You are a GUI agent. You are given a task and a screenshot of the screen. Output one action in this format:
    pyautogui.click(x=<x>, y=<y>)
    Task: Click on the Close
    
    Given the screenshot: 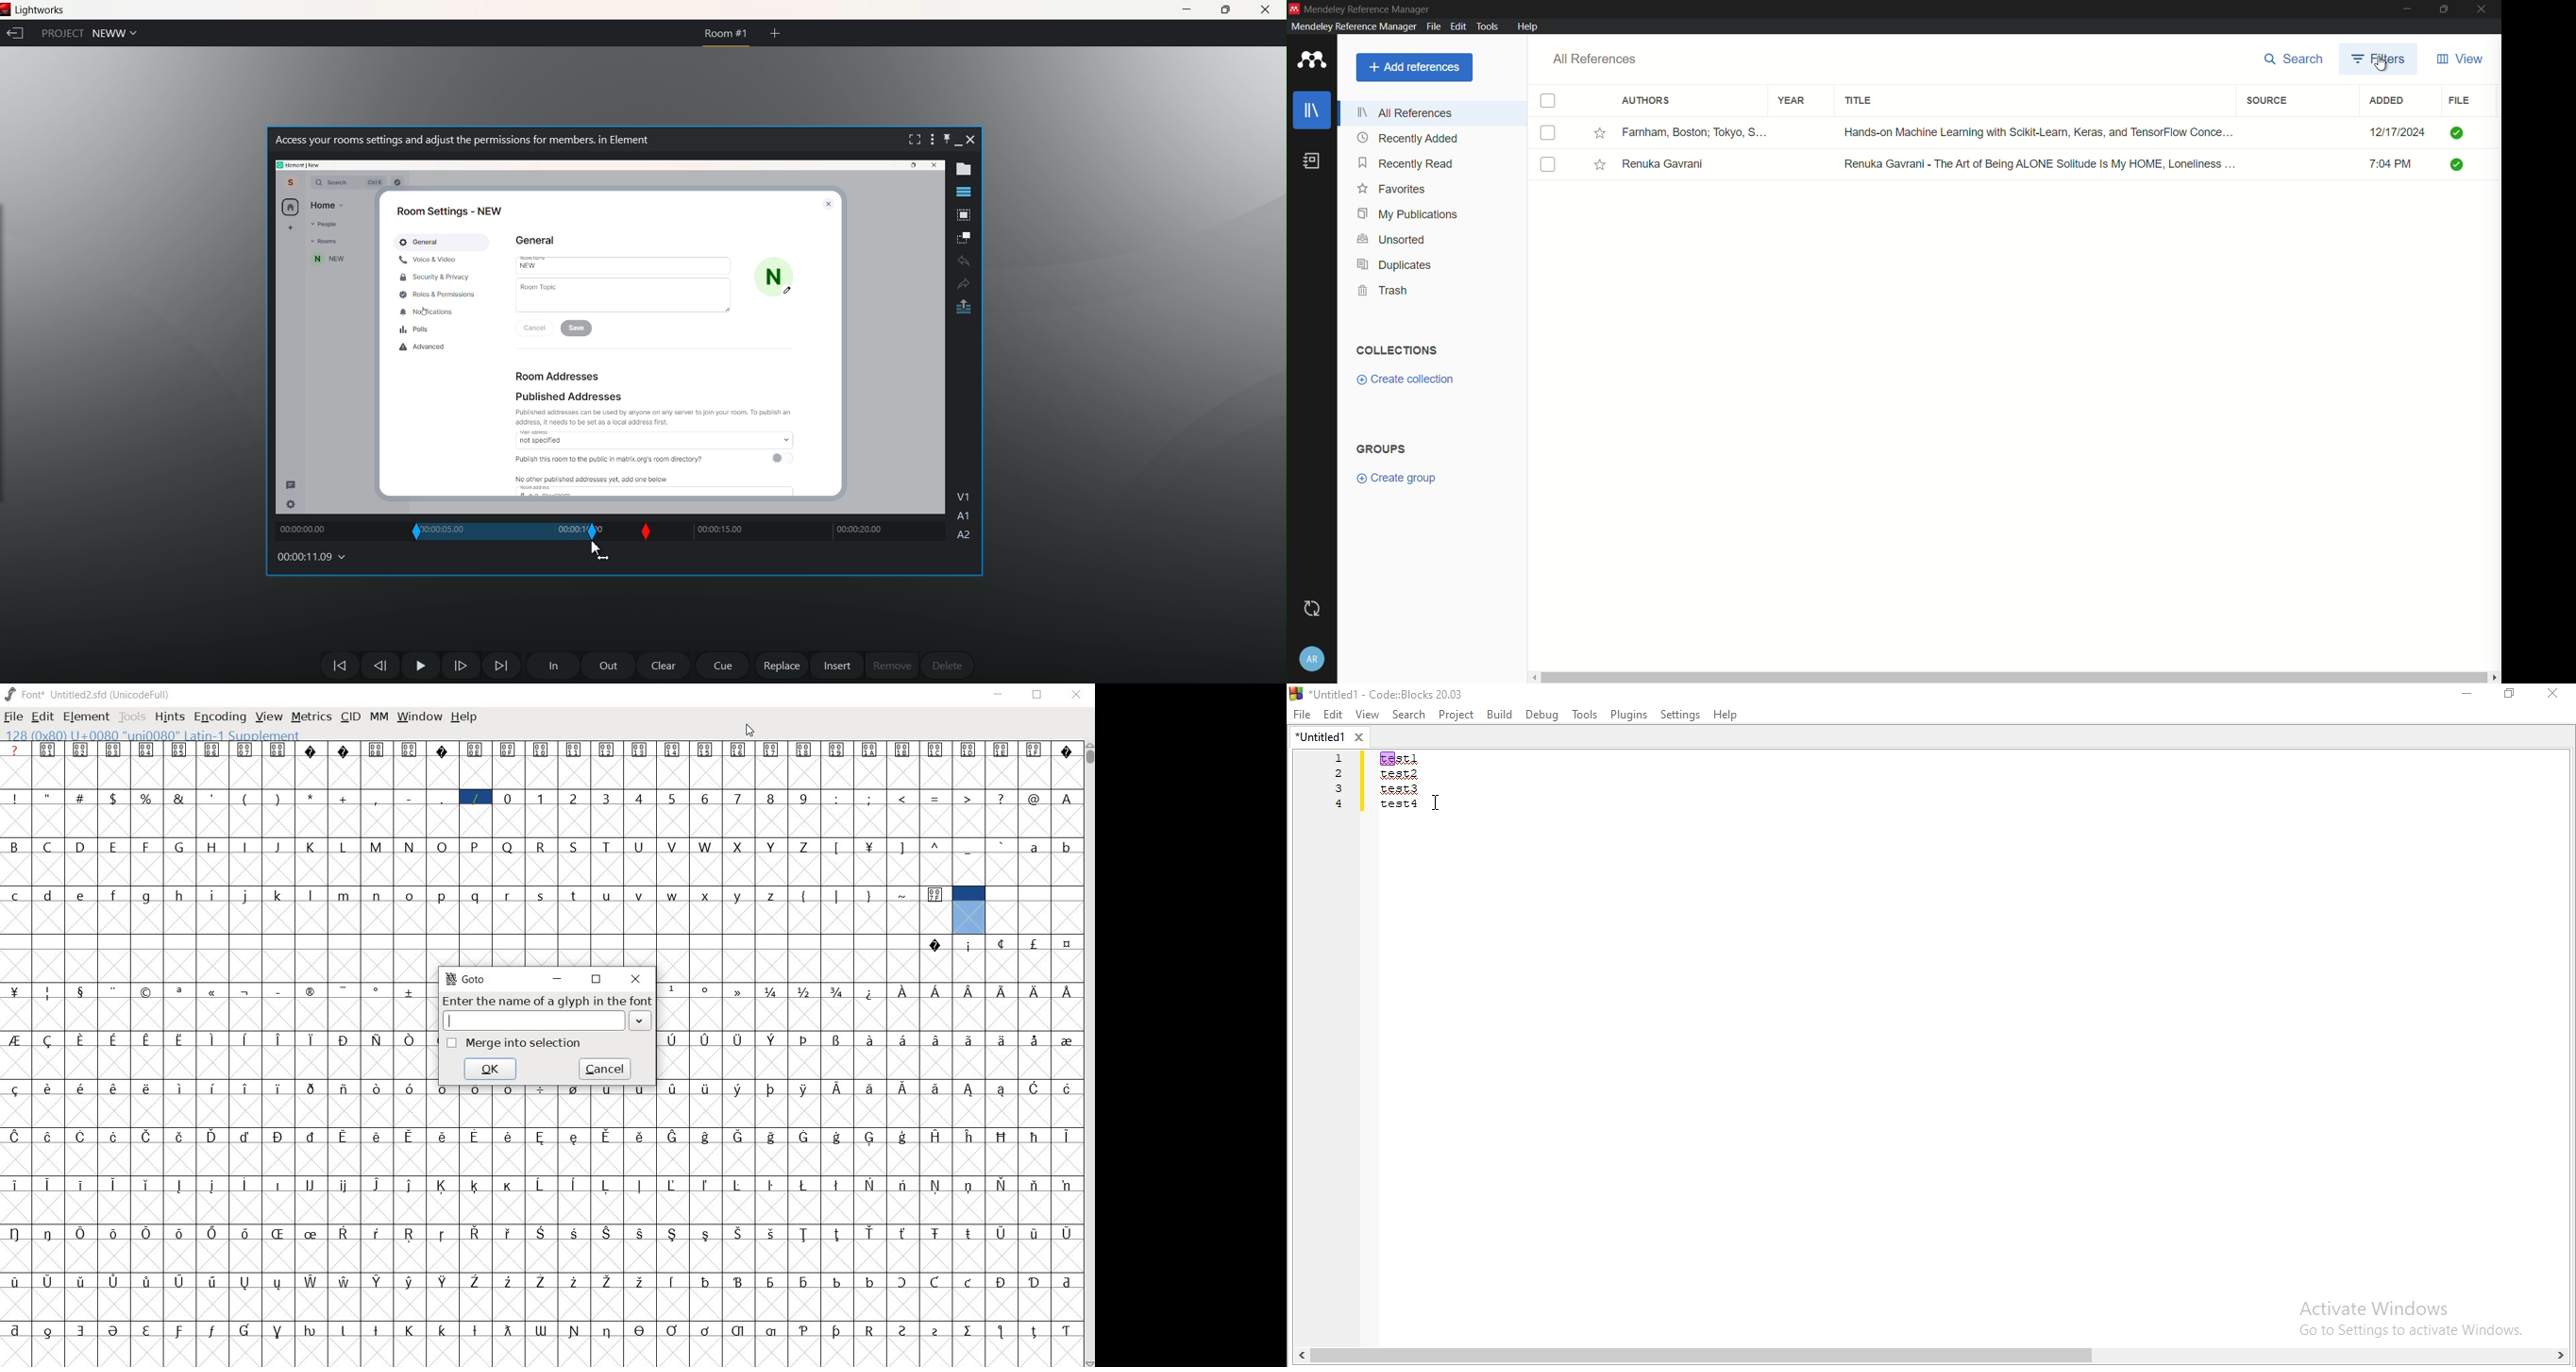 What is the action you would take?
    pyautogui.click(x=1077, y=695)
    